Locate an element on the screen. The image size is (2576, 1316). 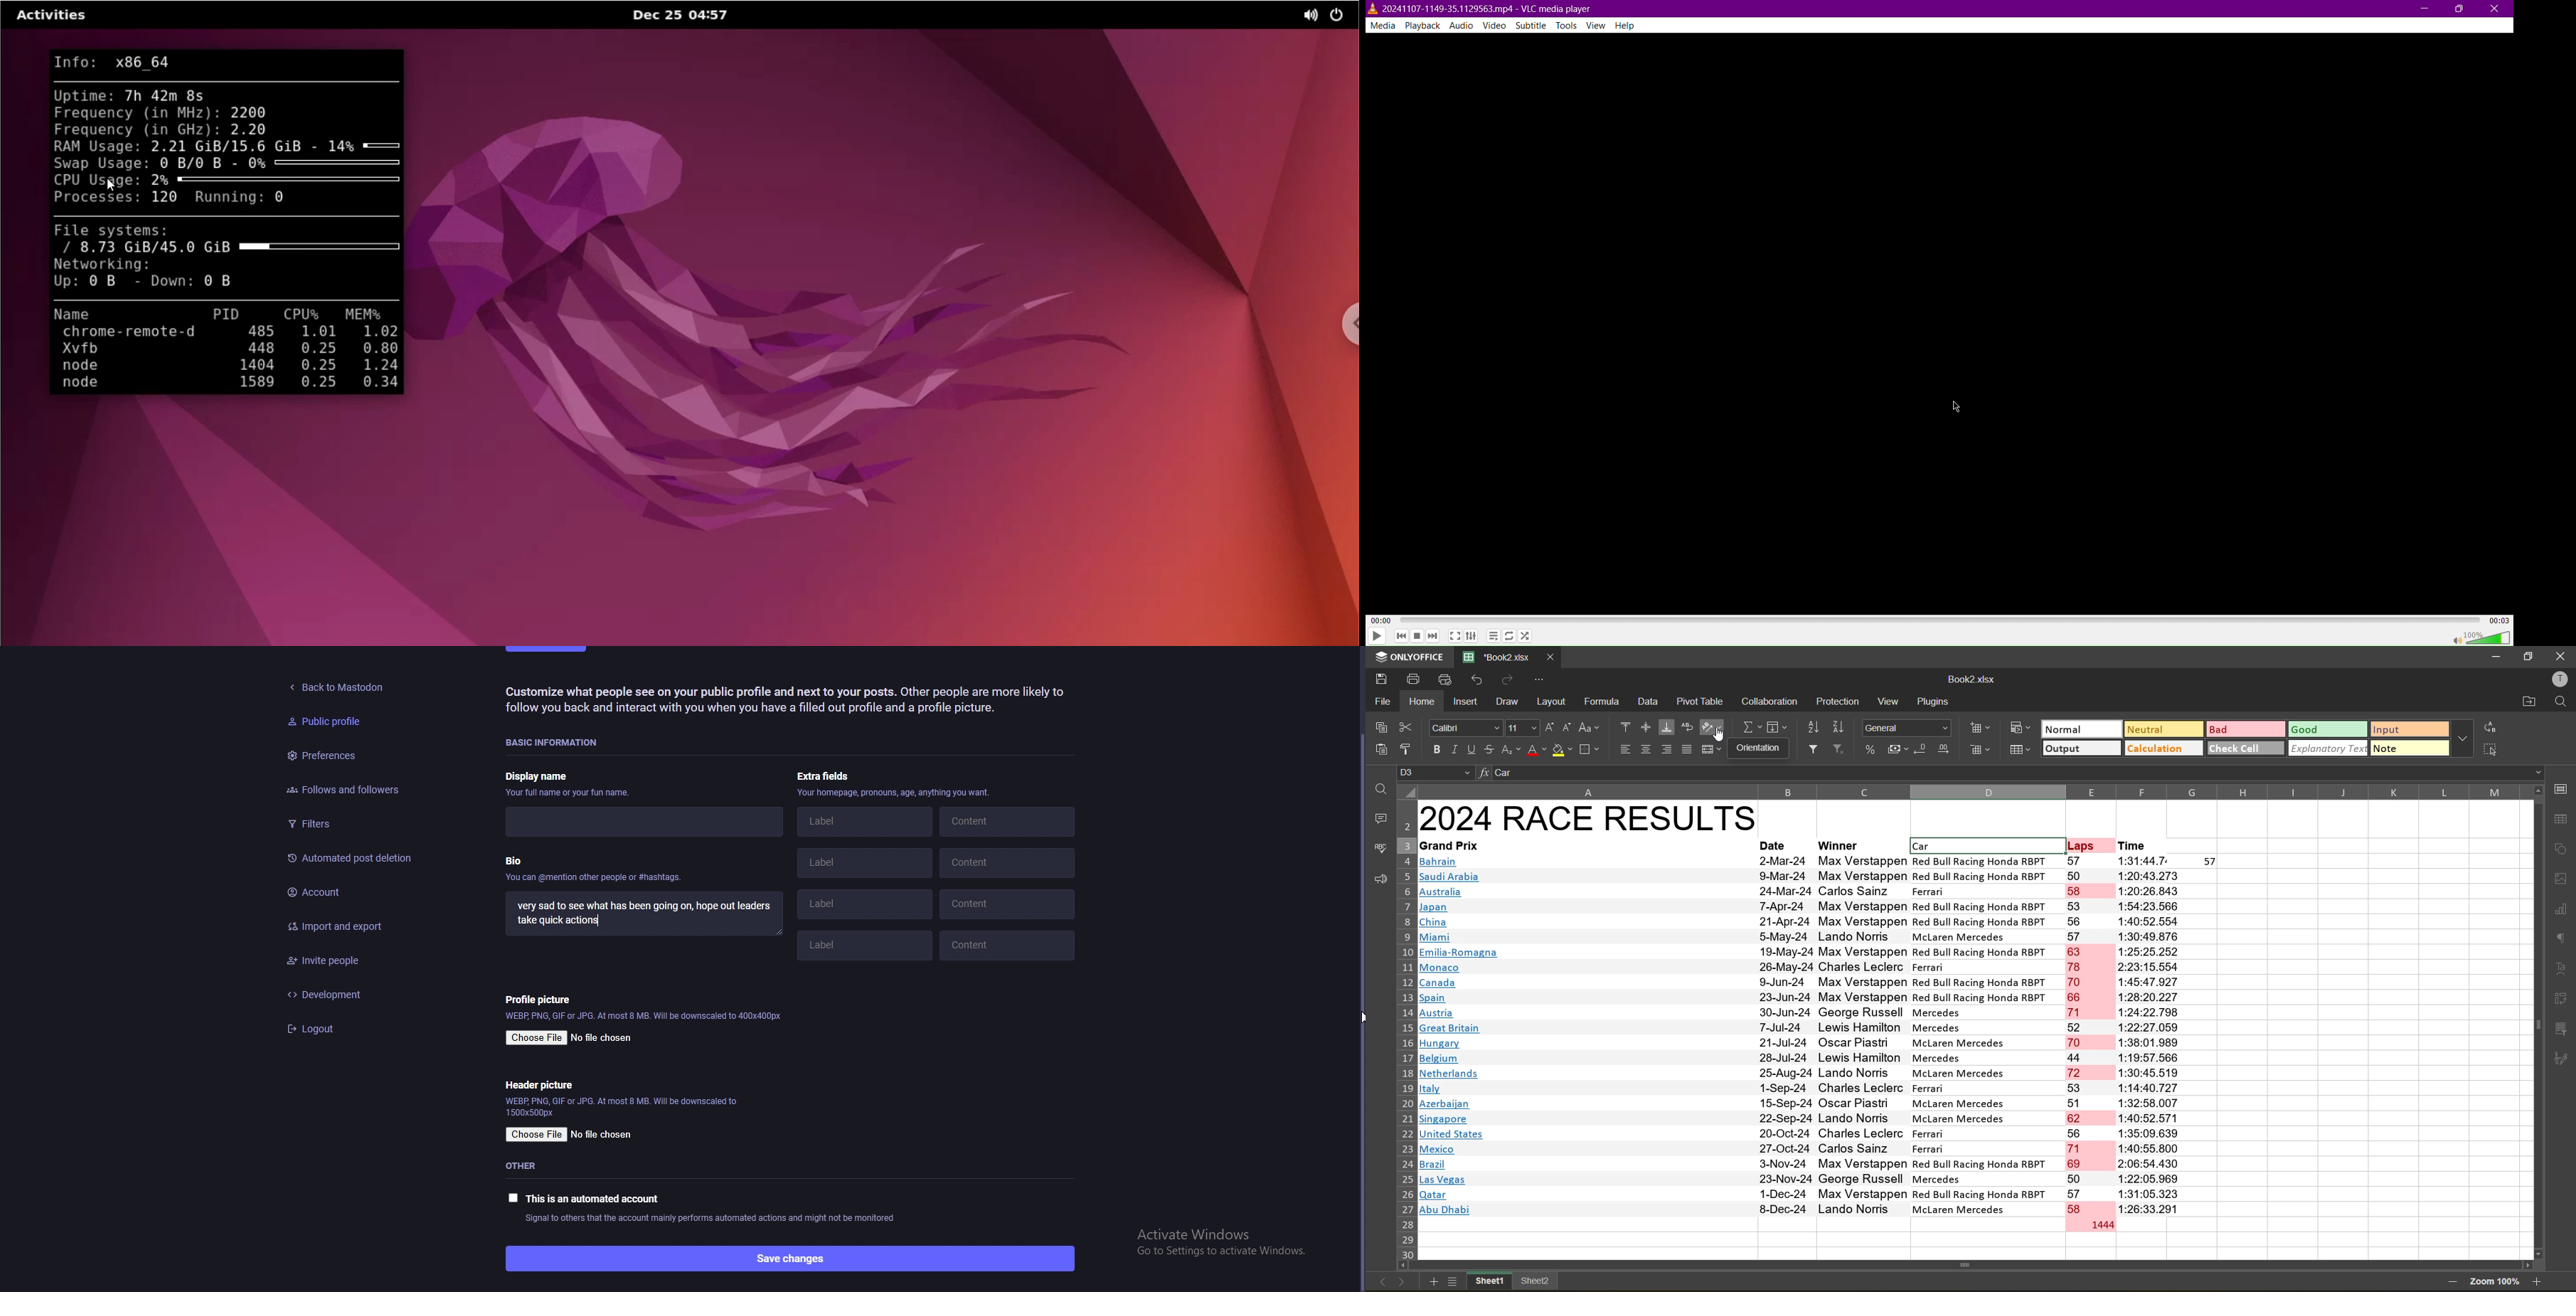
Cursor is located at coordinates (1717, 736).